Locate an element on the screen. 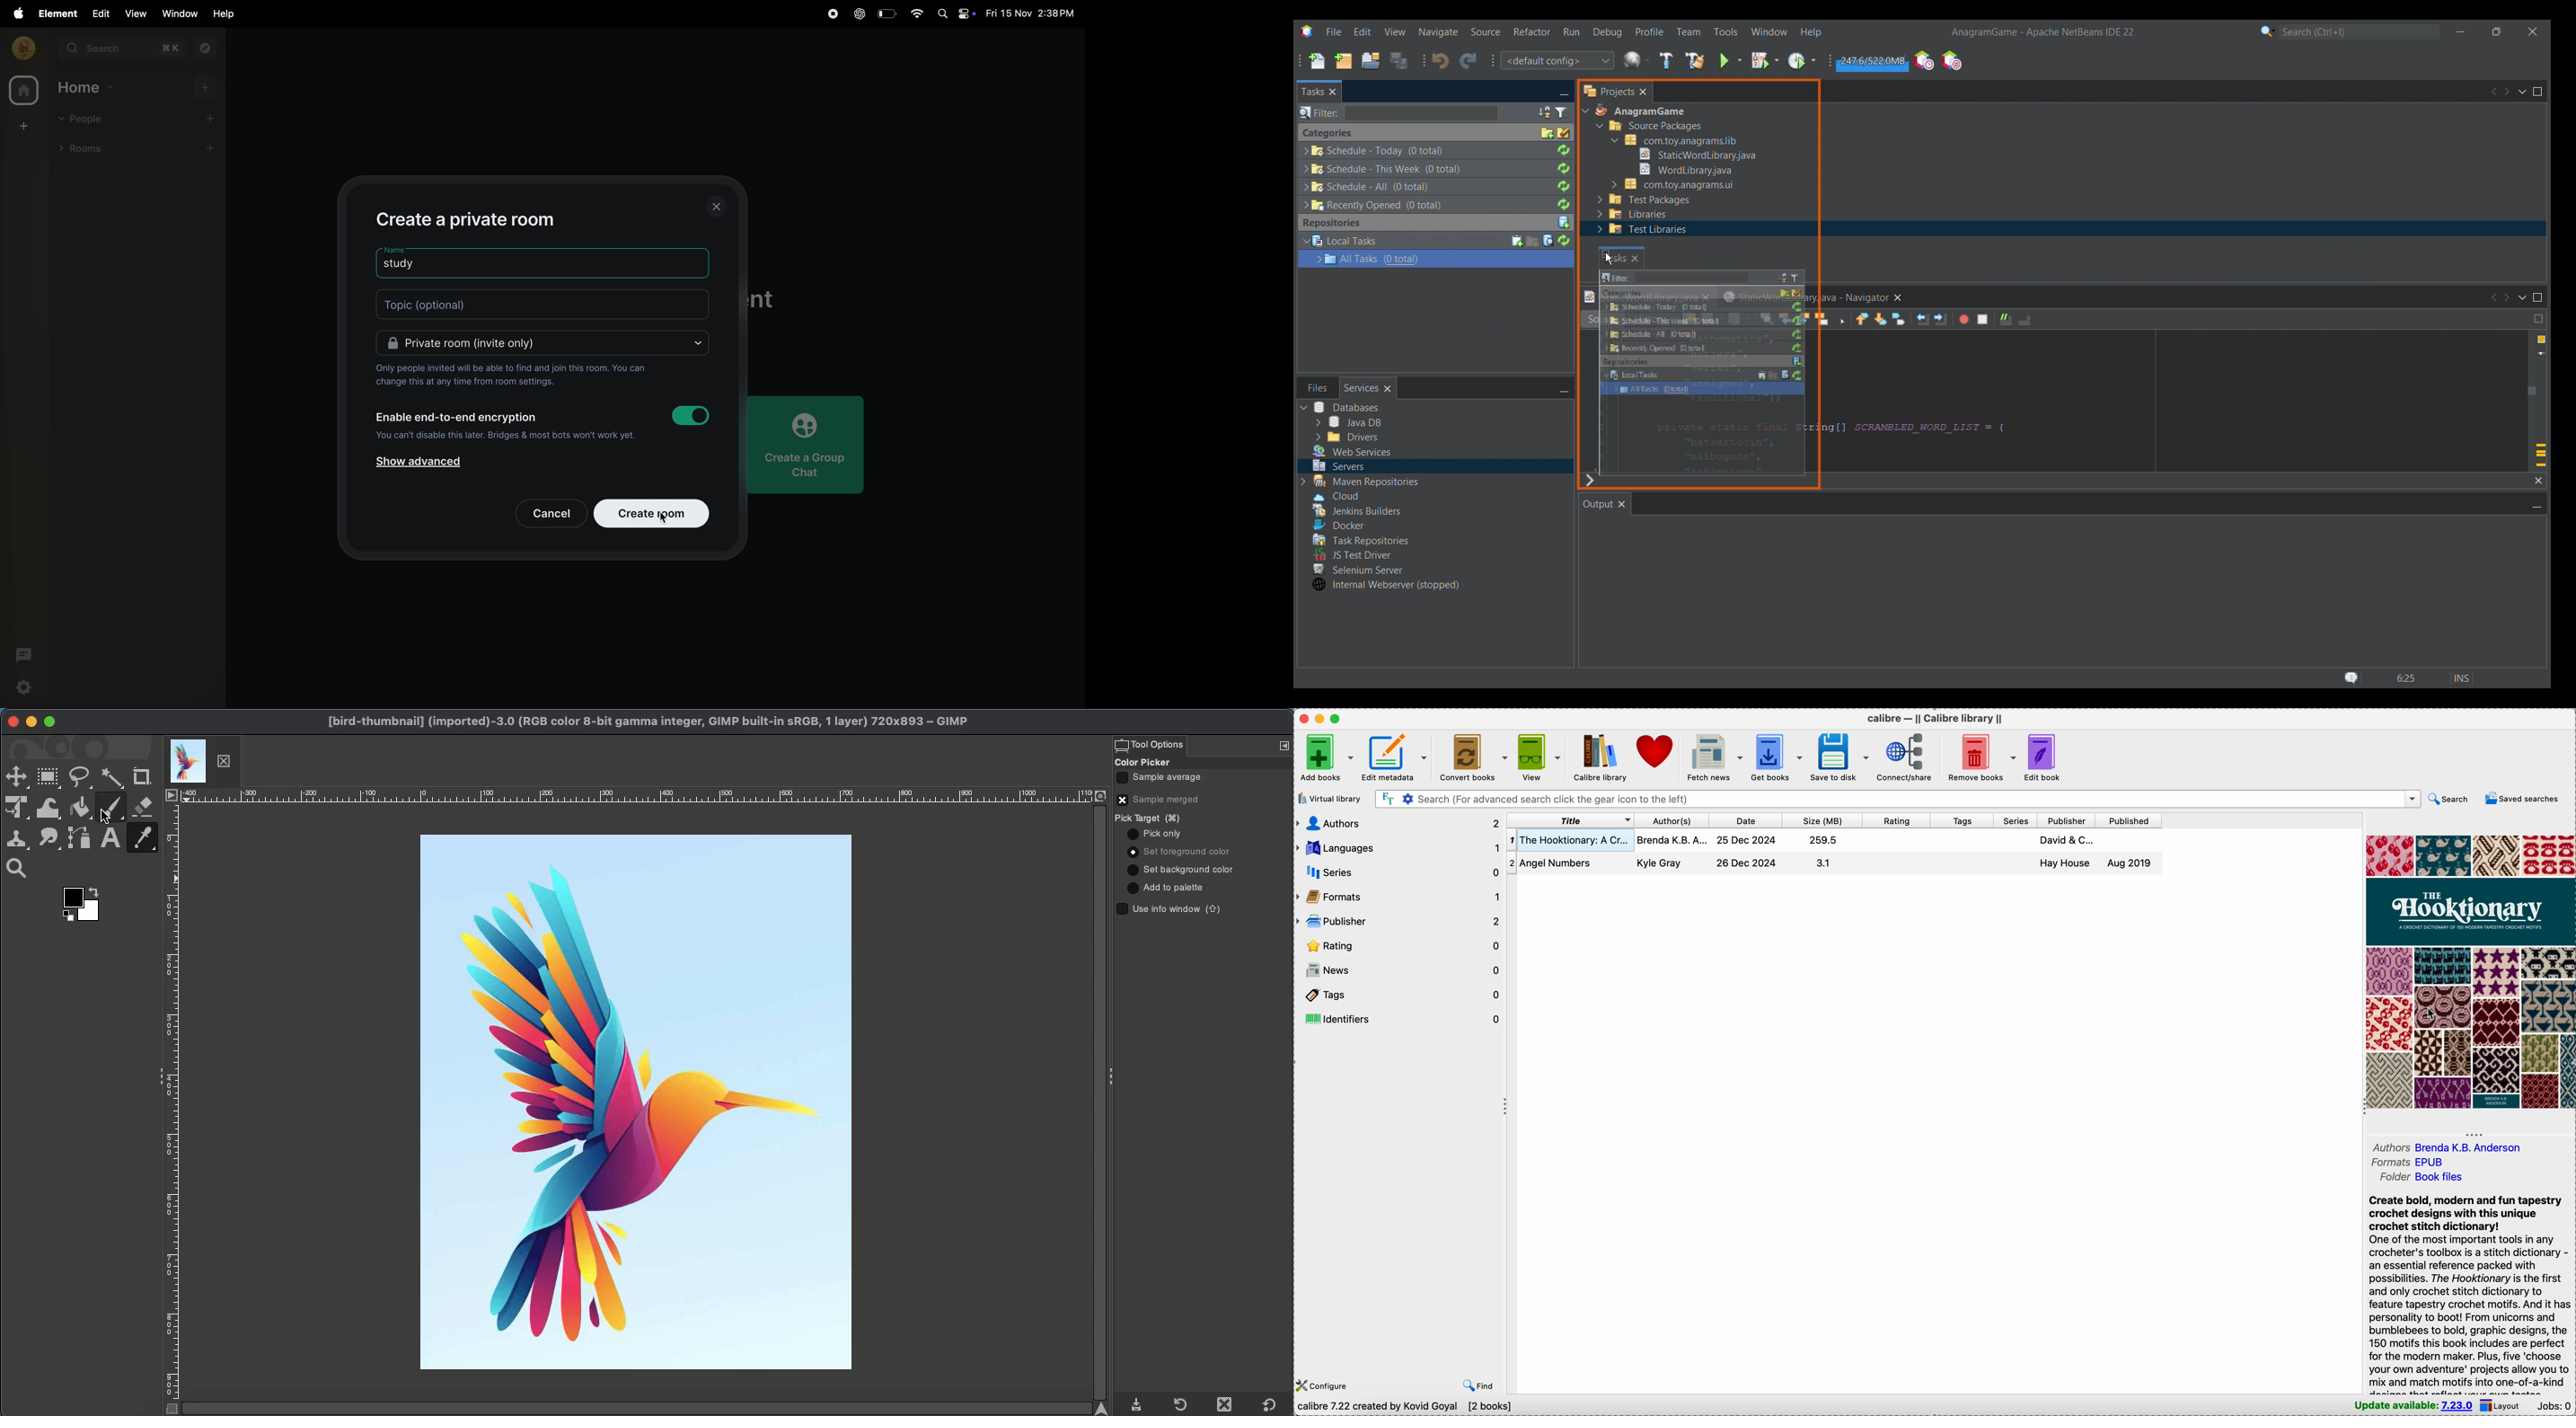 The height and width of the screenshot is (1428, 2576). element menu is located at coordinates (55, 13).